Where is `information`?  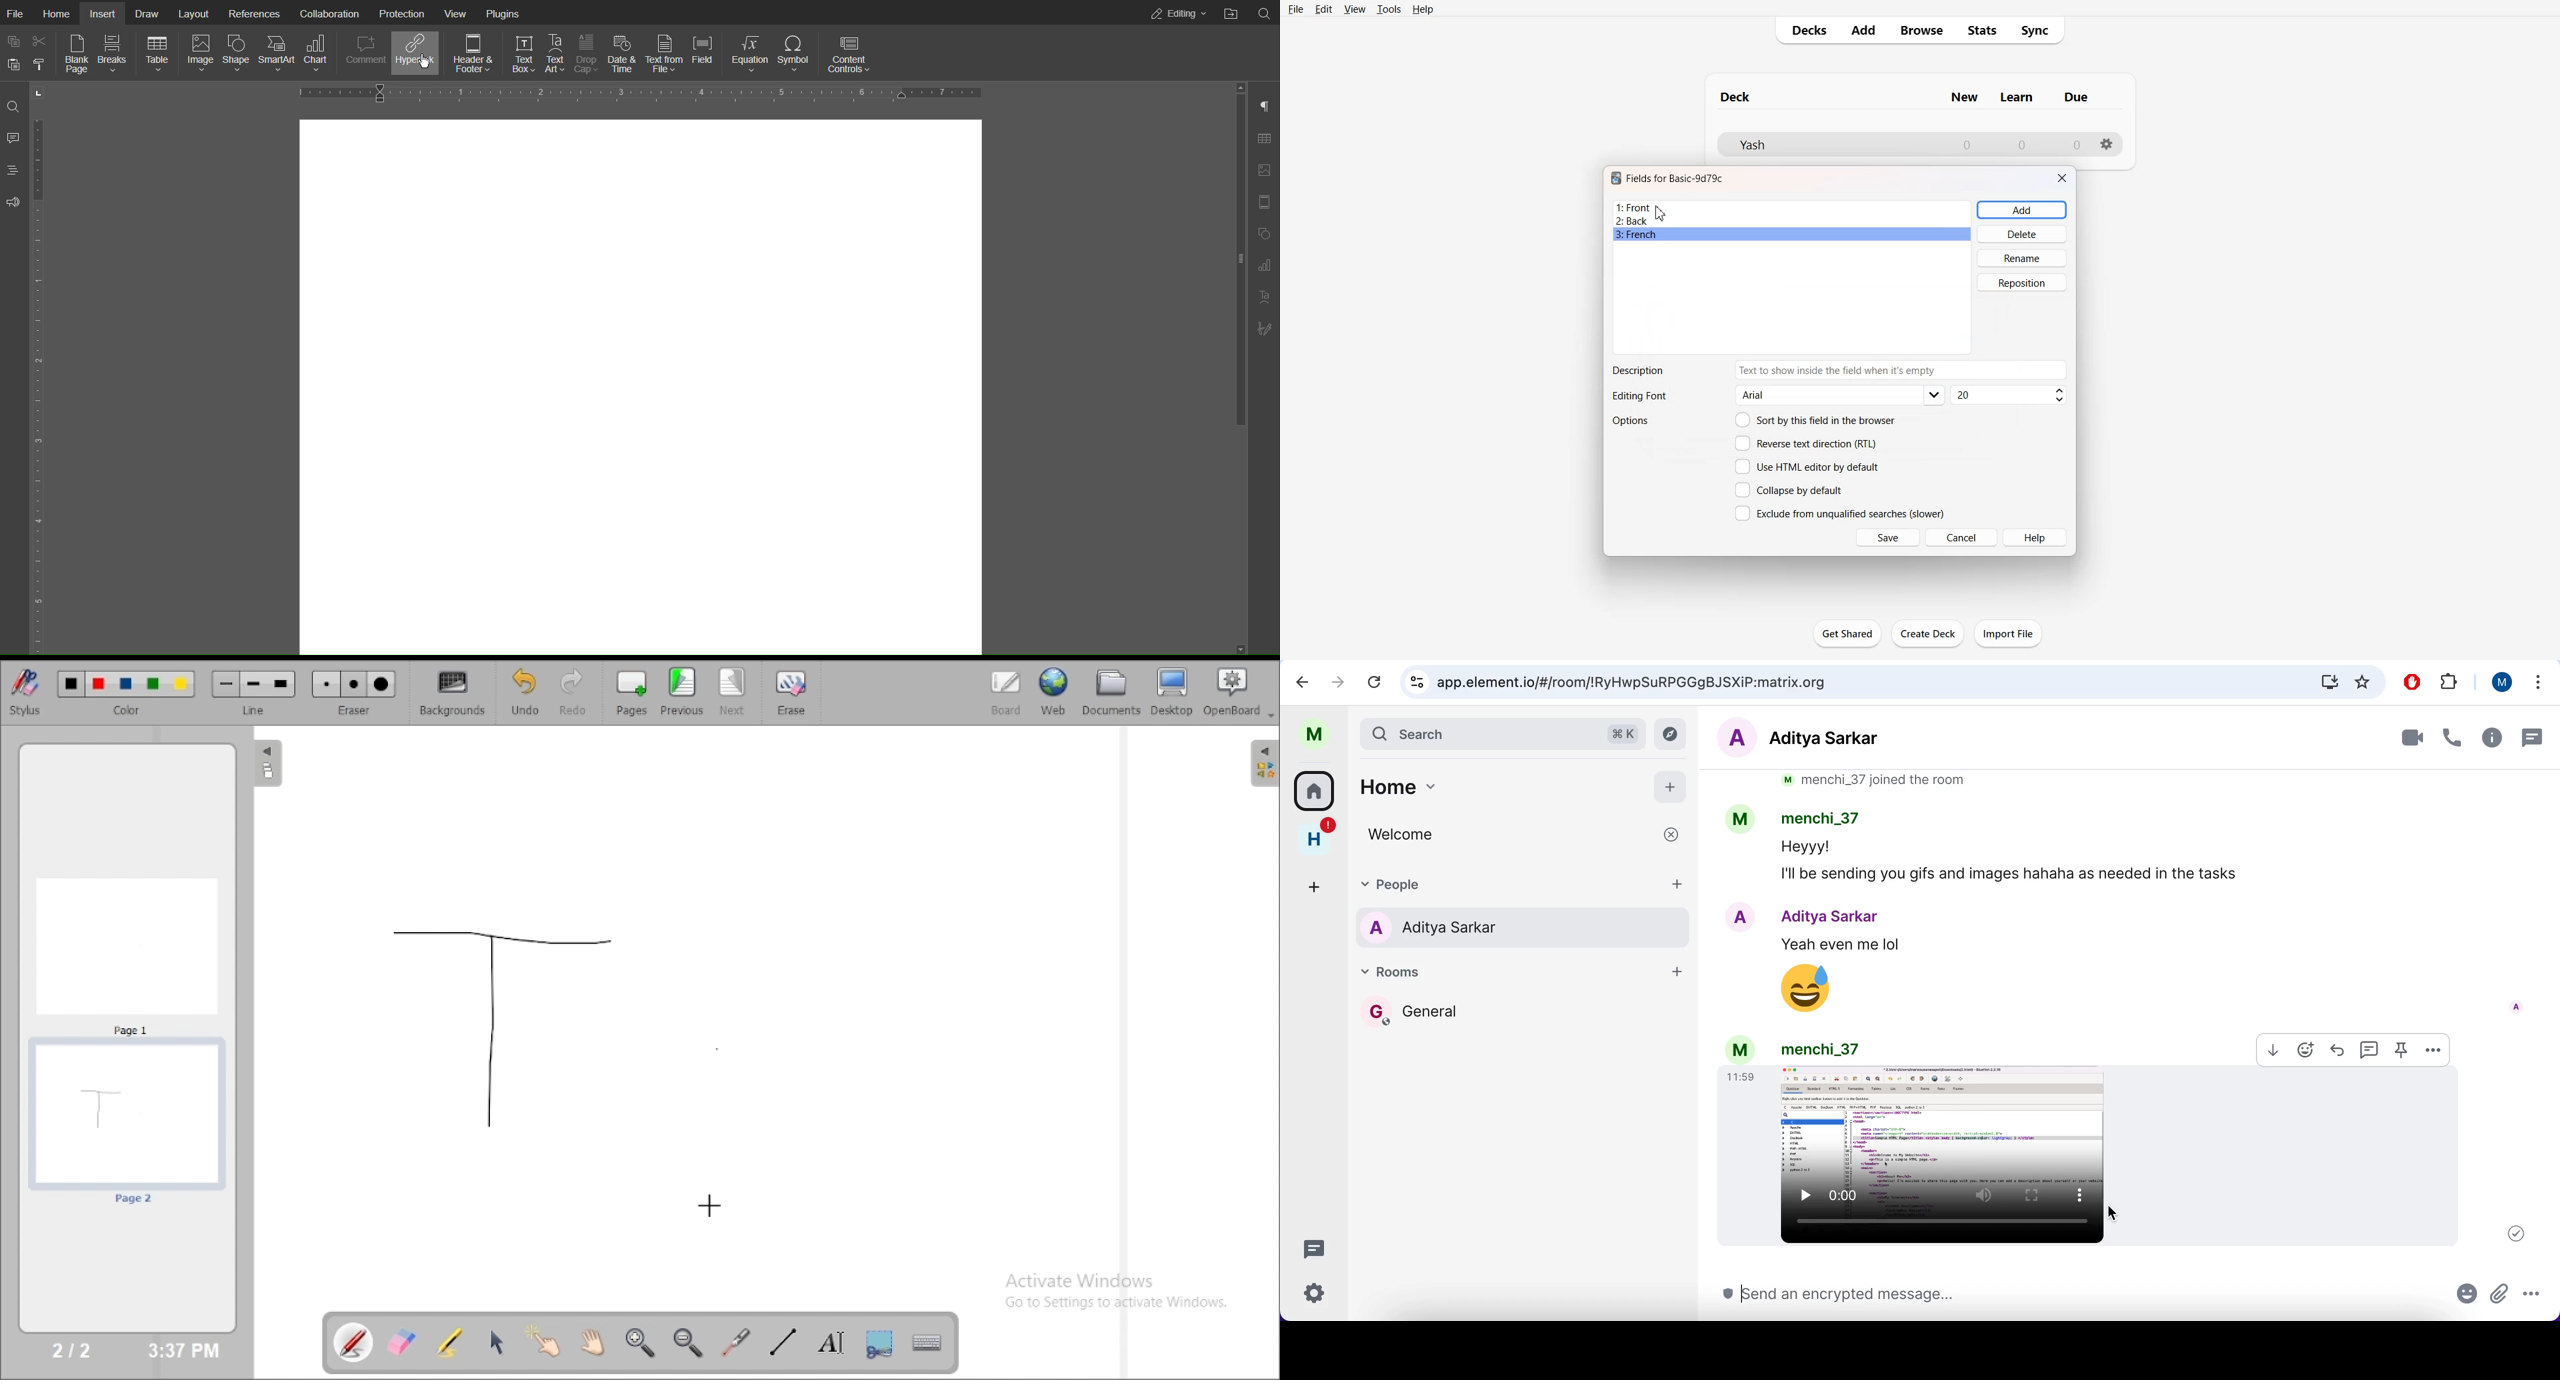 information is located at coordinates (2490, 738).